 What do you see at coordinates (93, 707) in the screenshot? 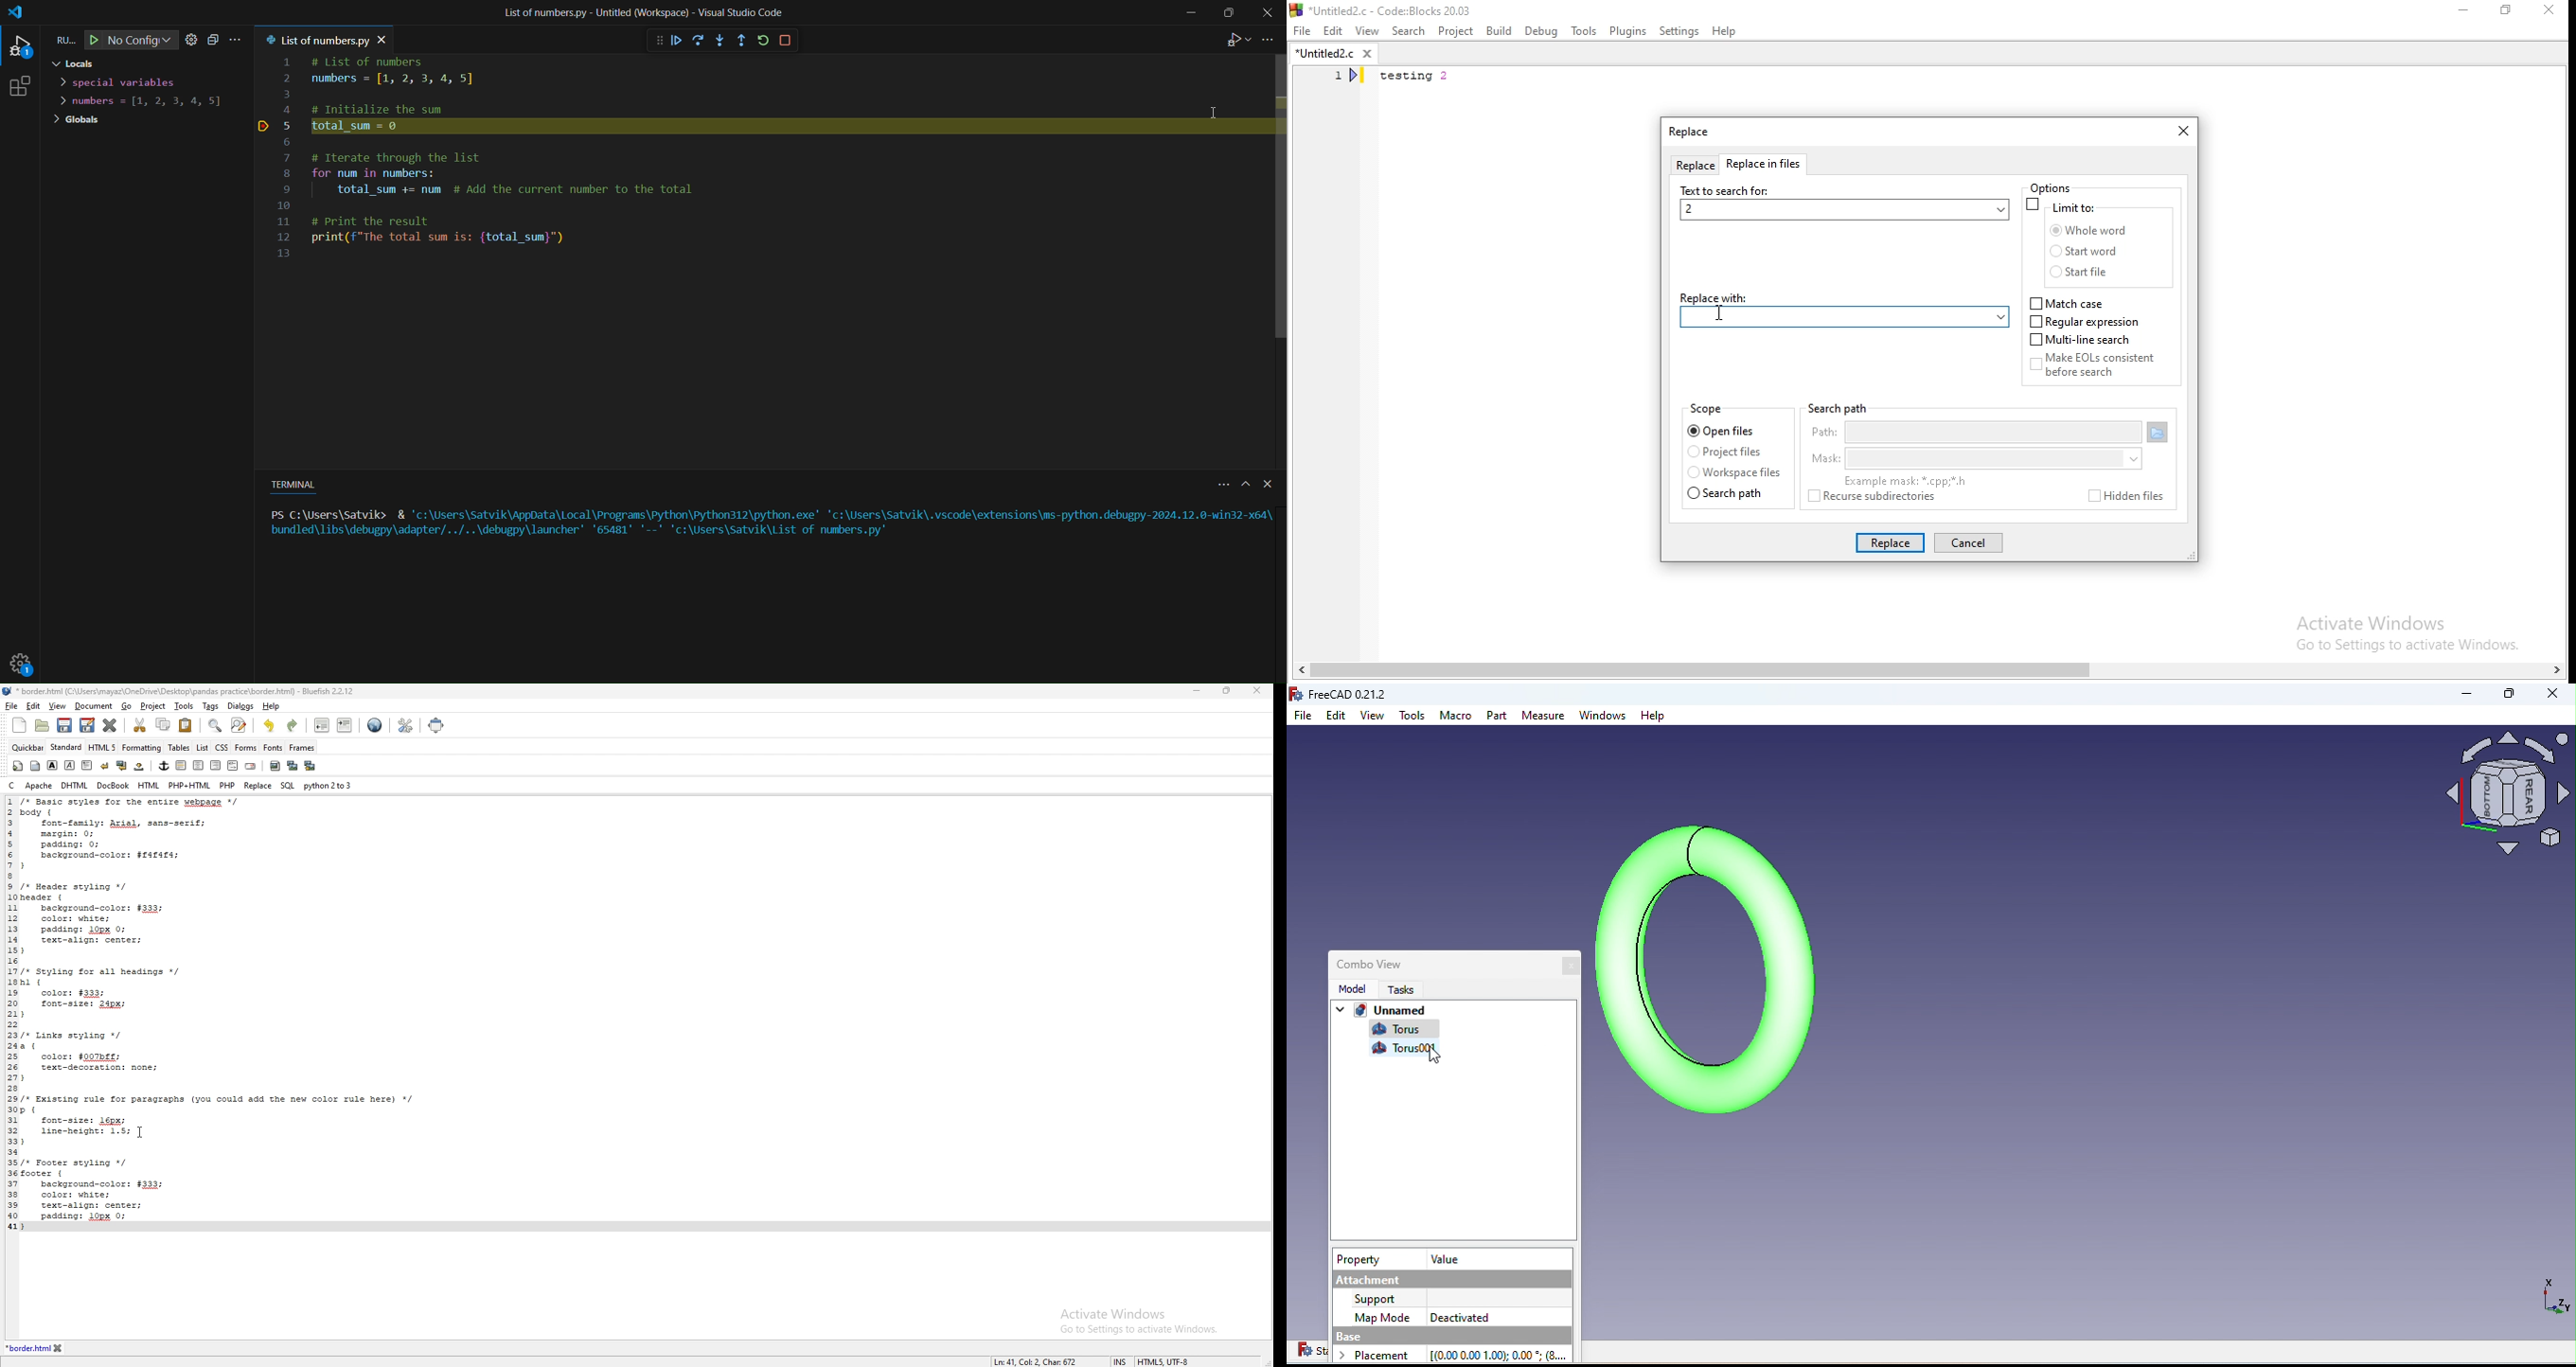
I see `document` at bounding box center [93, 707].